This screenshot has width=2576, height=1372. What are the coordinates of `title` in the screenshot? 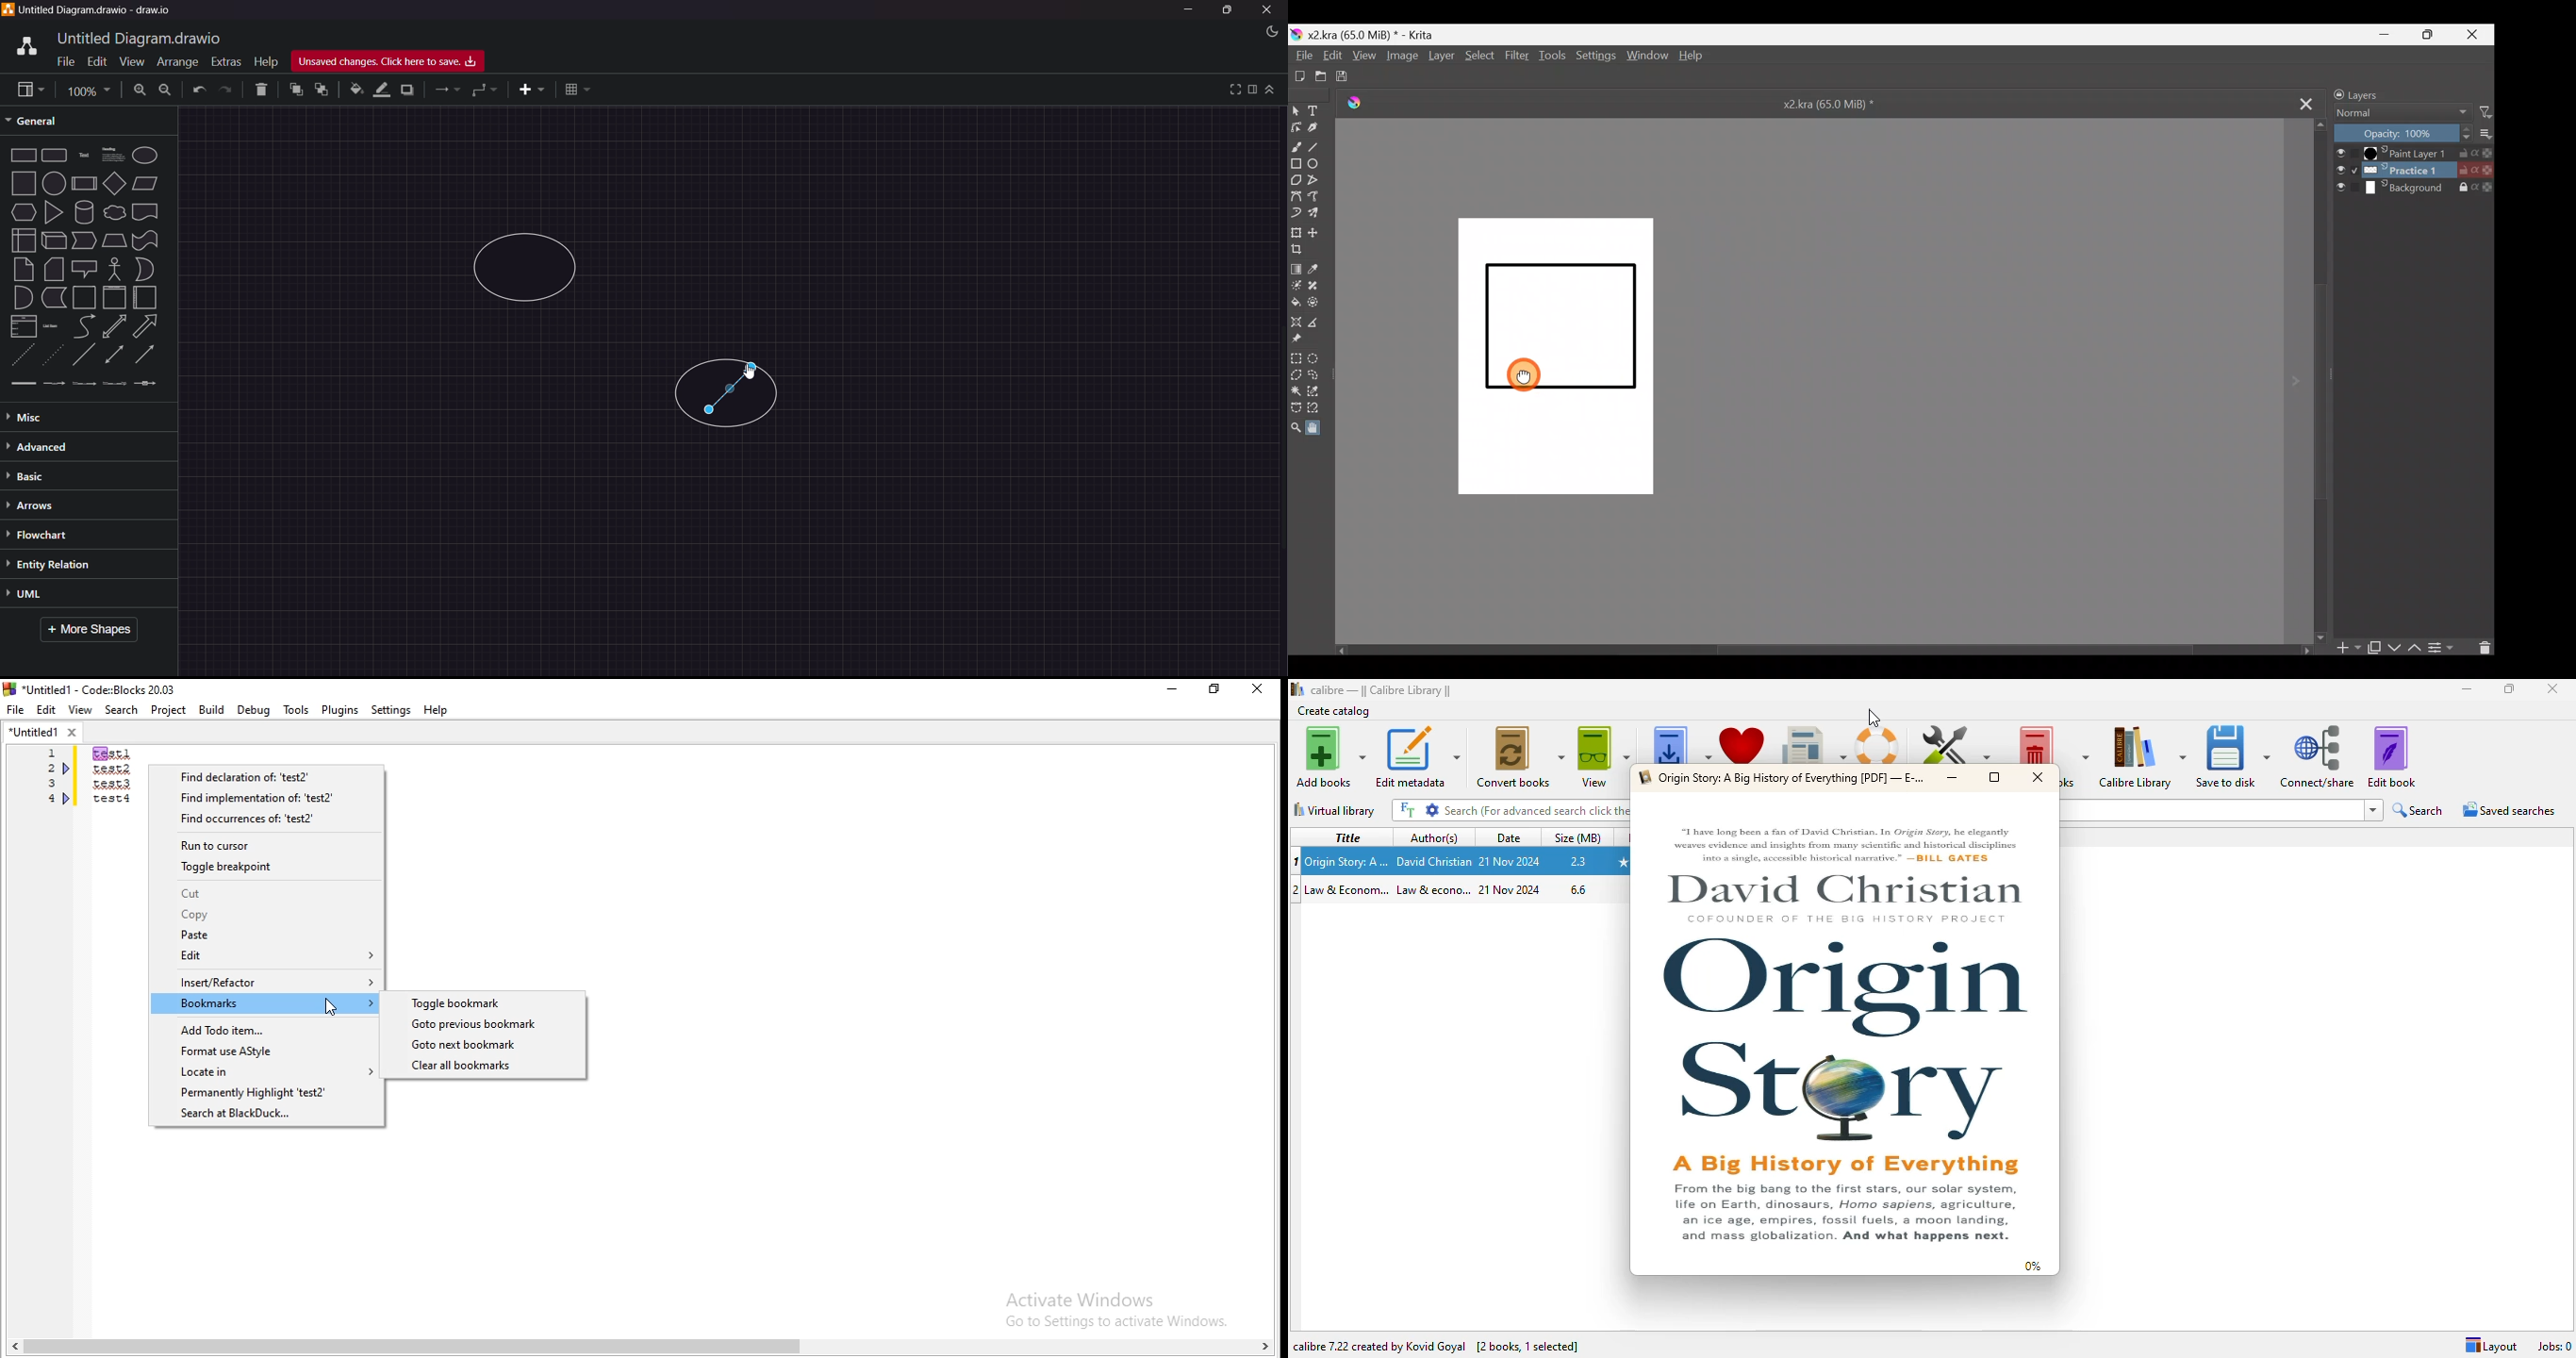 It's located at (142, 37).